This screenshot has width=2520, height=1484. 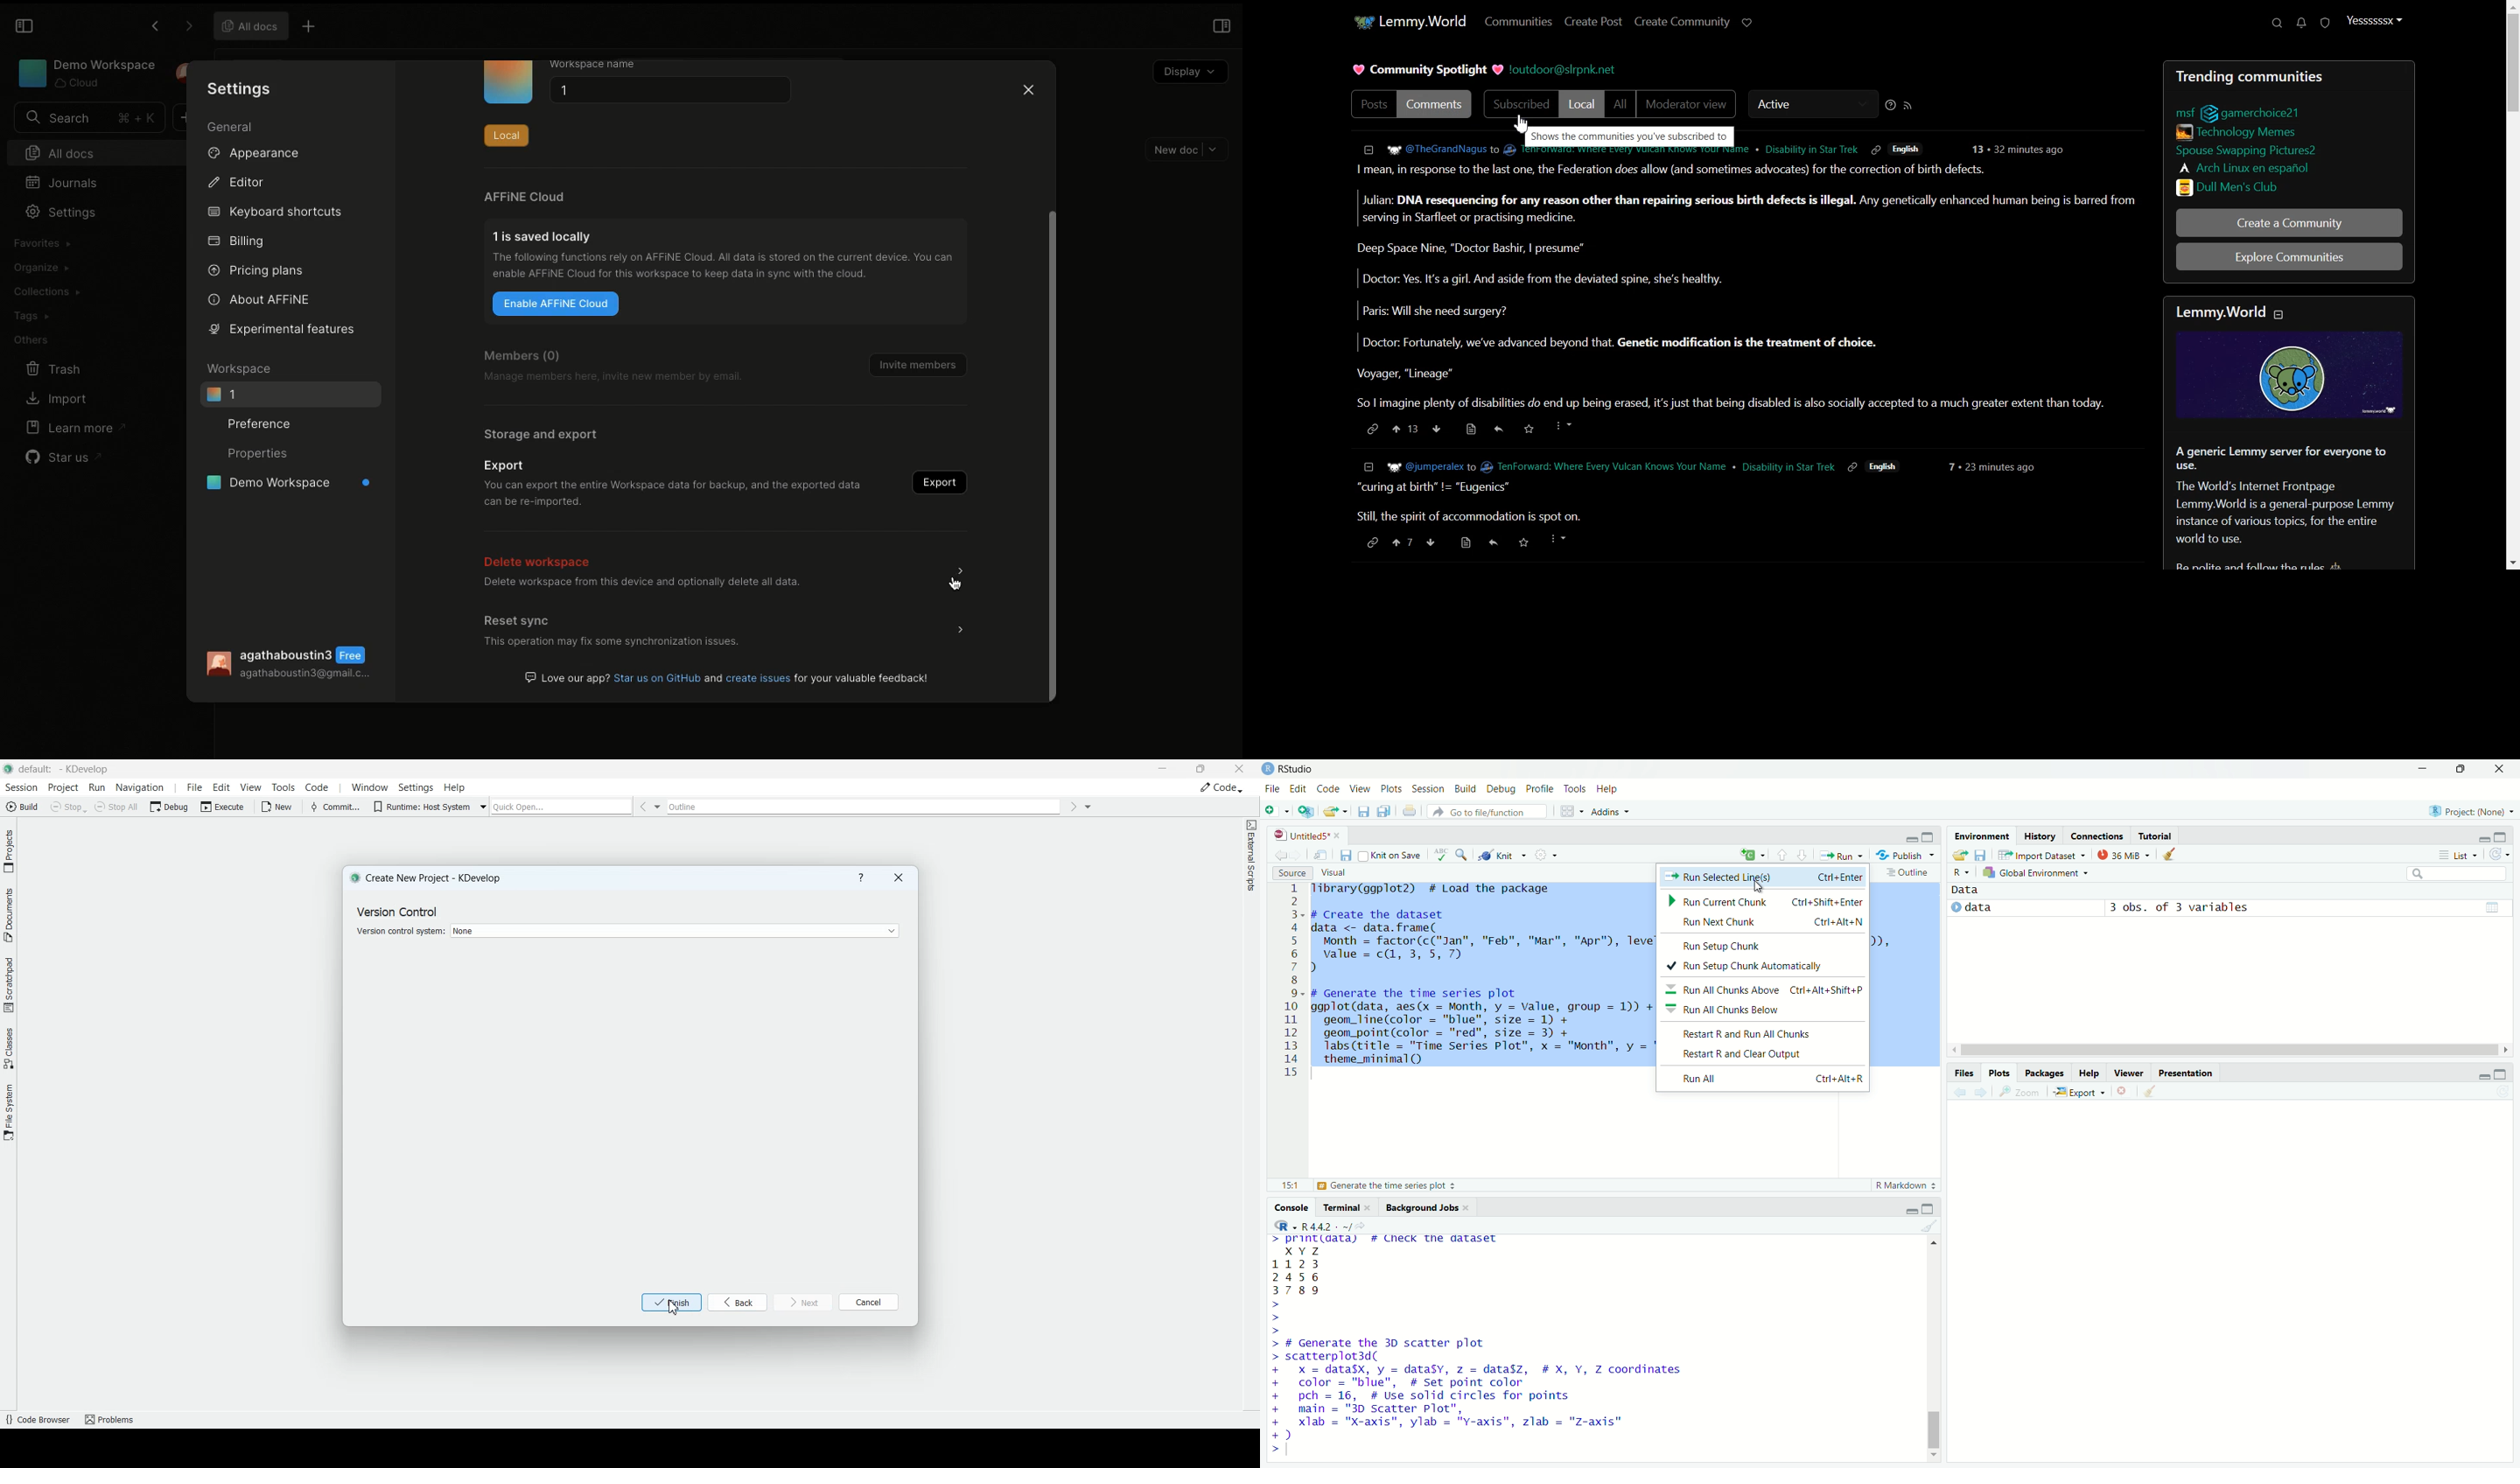 What do you see at coordinates (1295, 834) in the screenshot?
I see `untitled5` at bounding box center [1295, 834].